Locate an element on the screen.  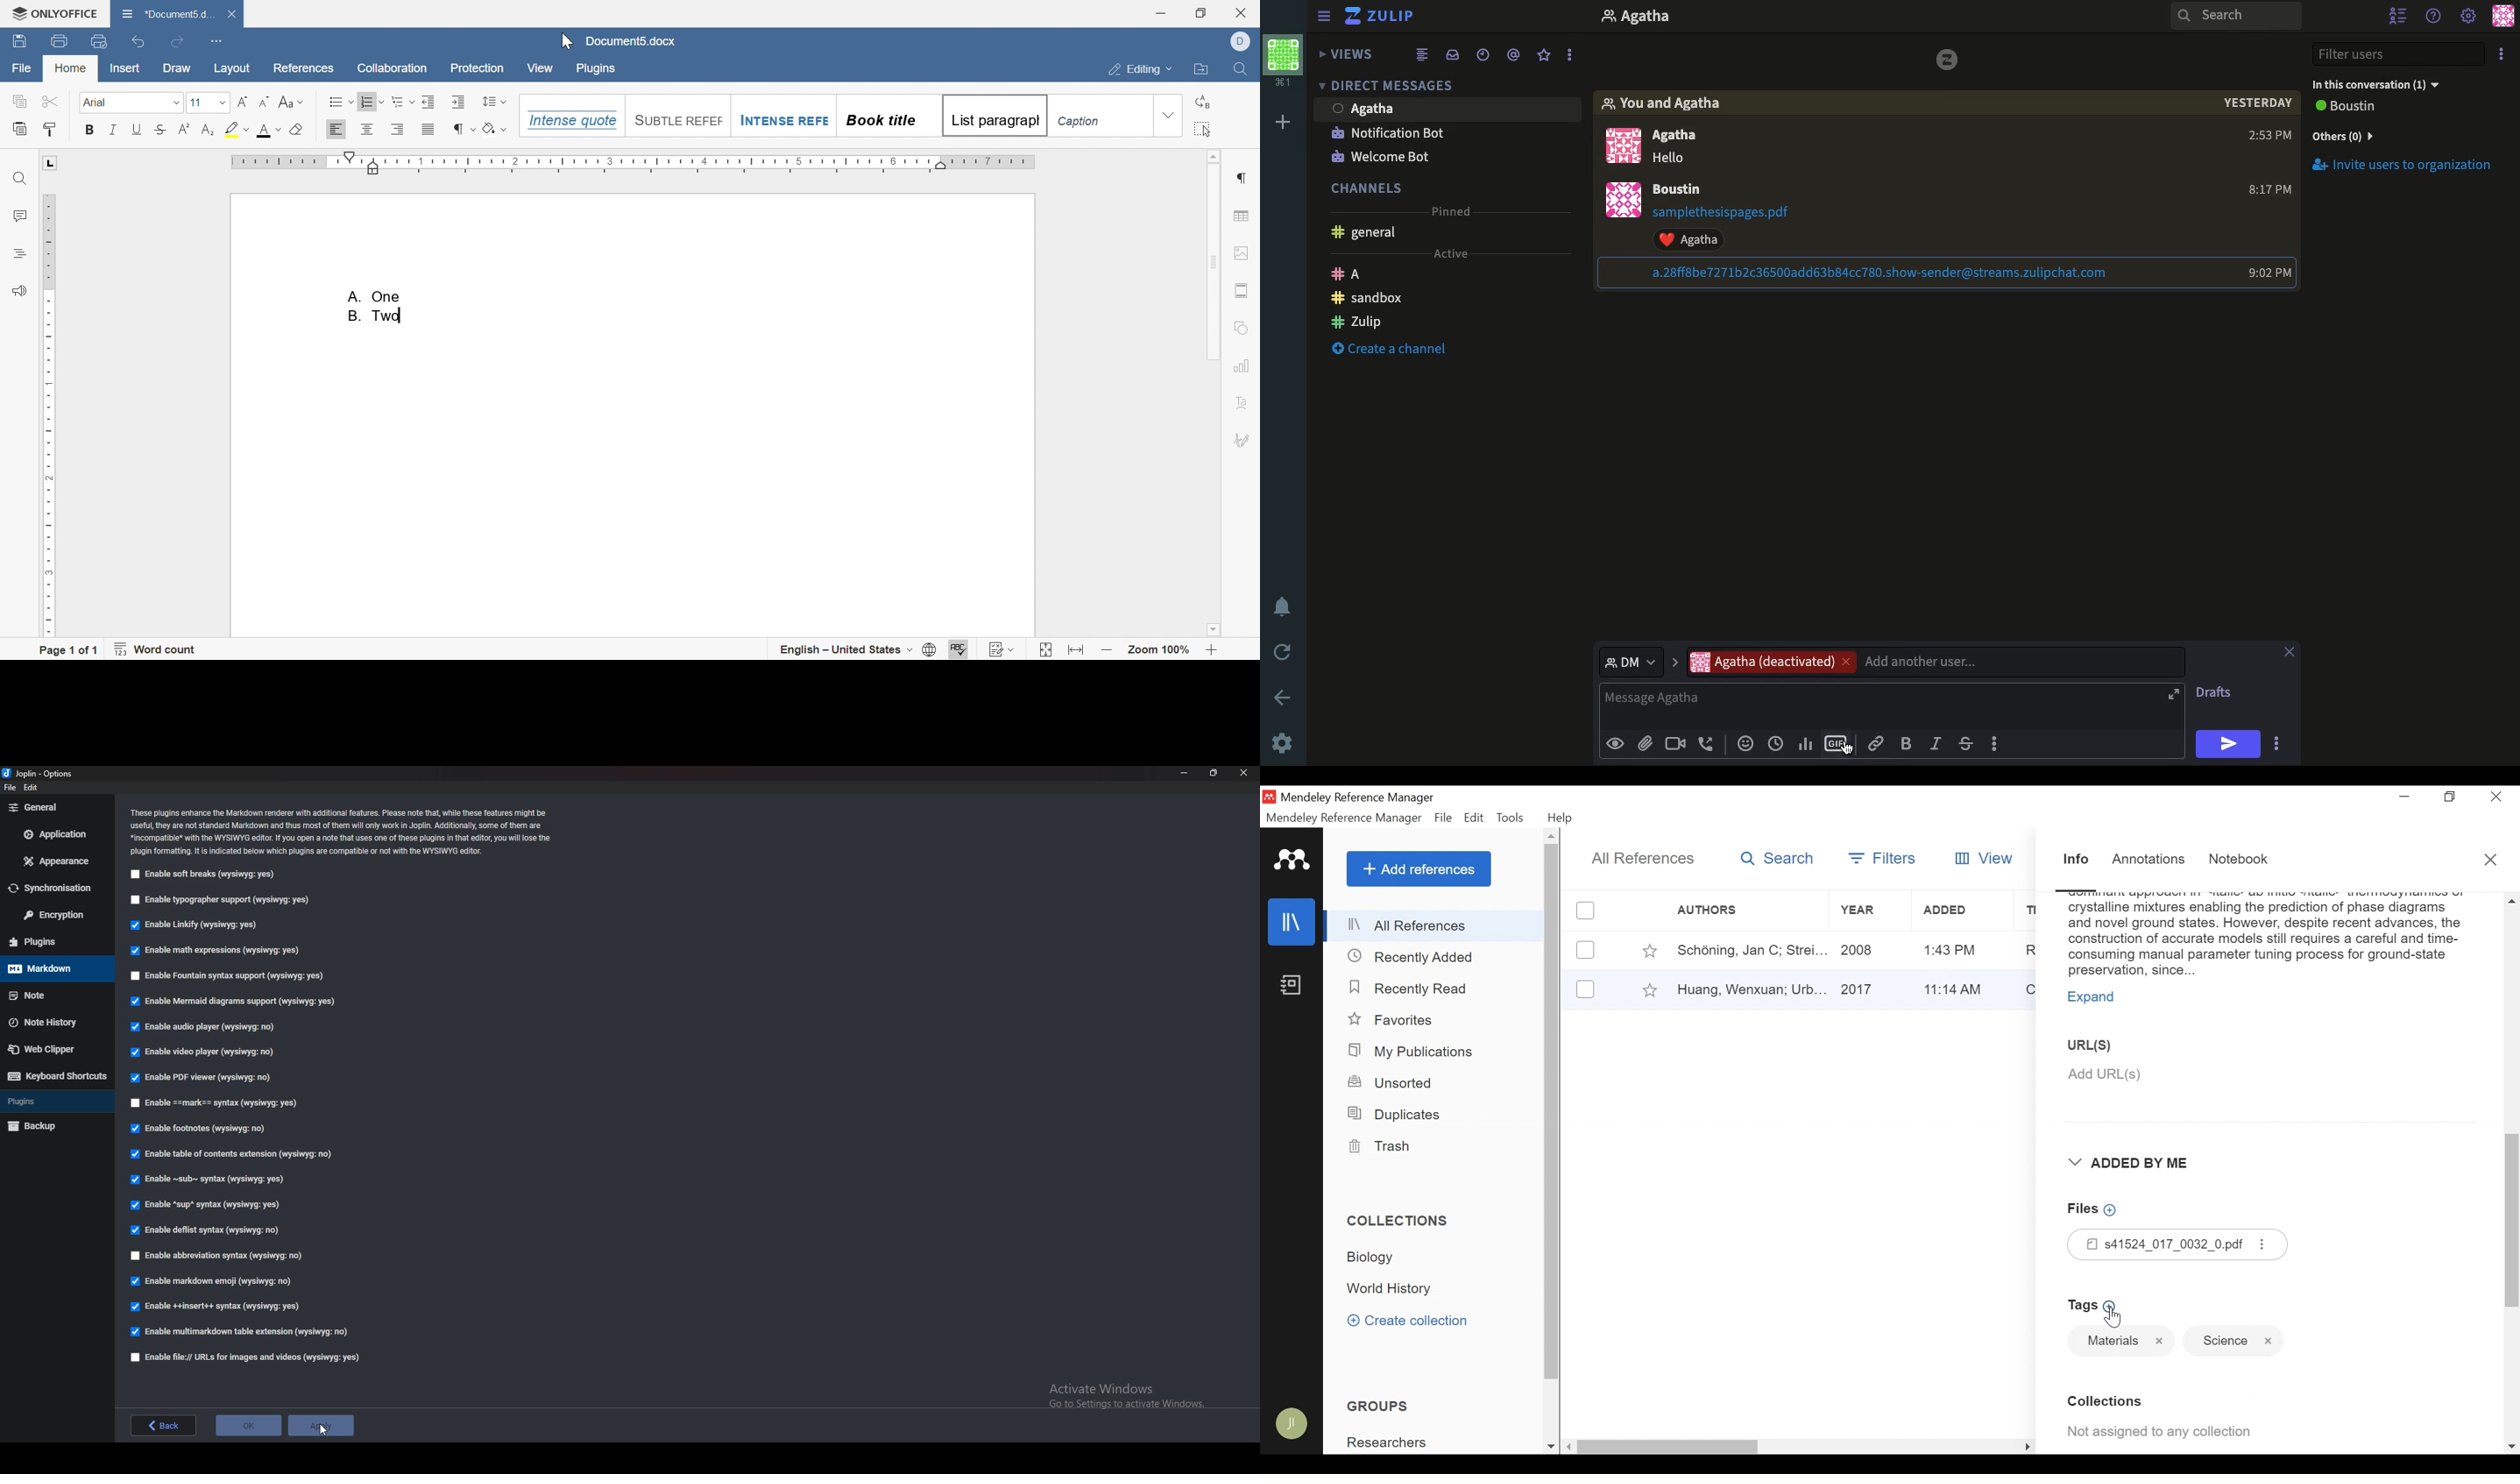
Application is located at coordinates (56, 835).